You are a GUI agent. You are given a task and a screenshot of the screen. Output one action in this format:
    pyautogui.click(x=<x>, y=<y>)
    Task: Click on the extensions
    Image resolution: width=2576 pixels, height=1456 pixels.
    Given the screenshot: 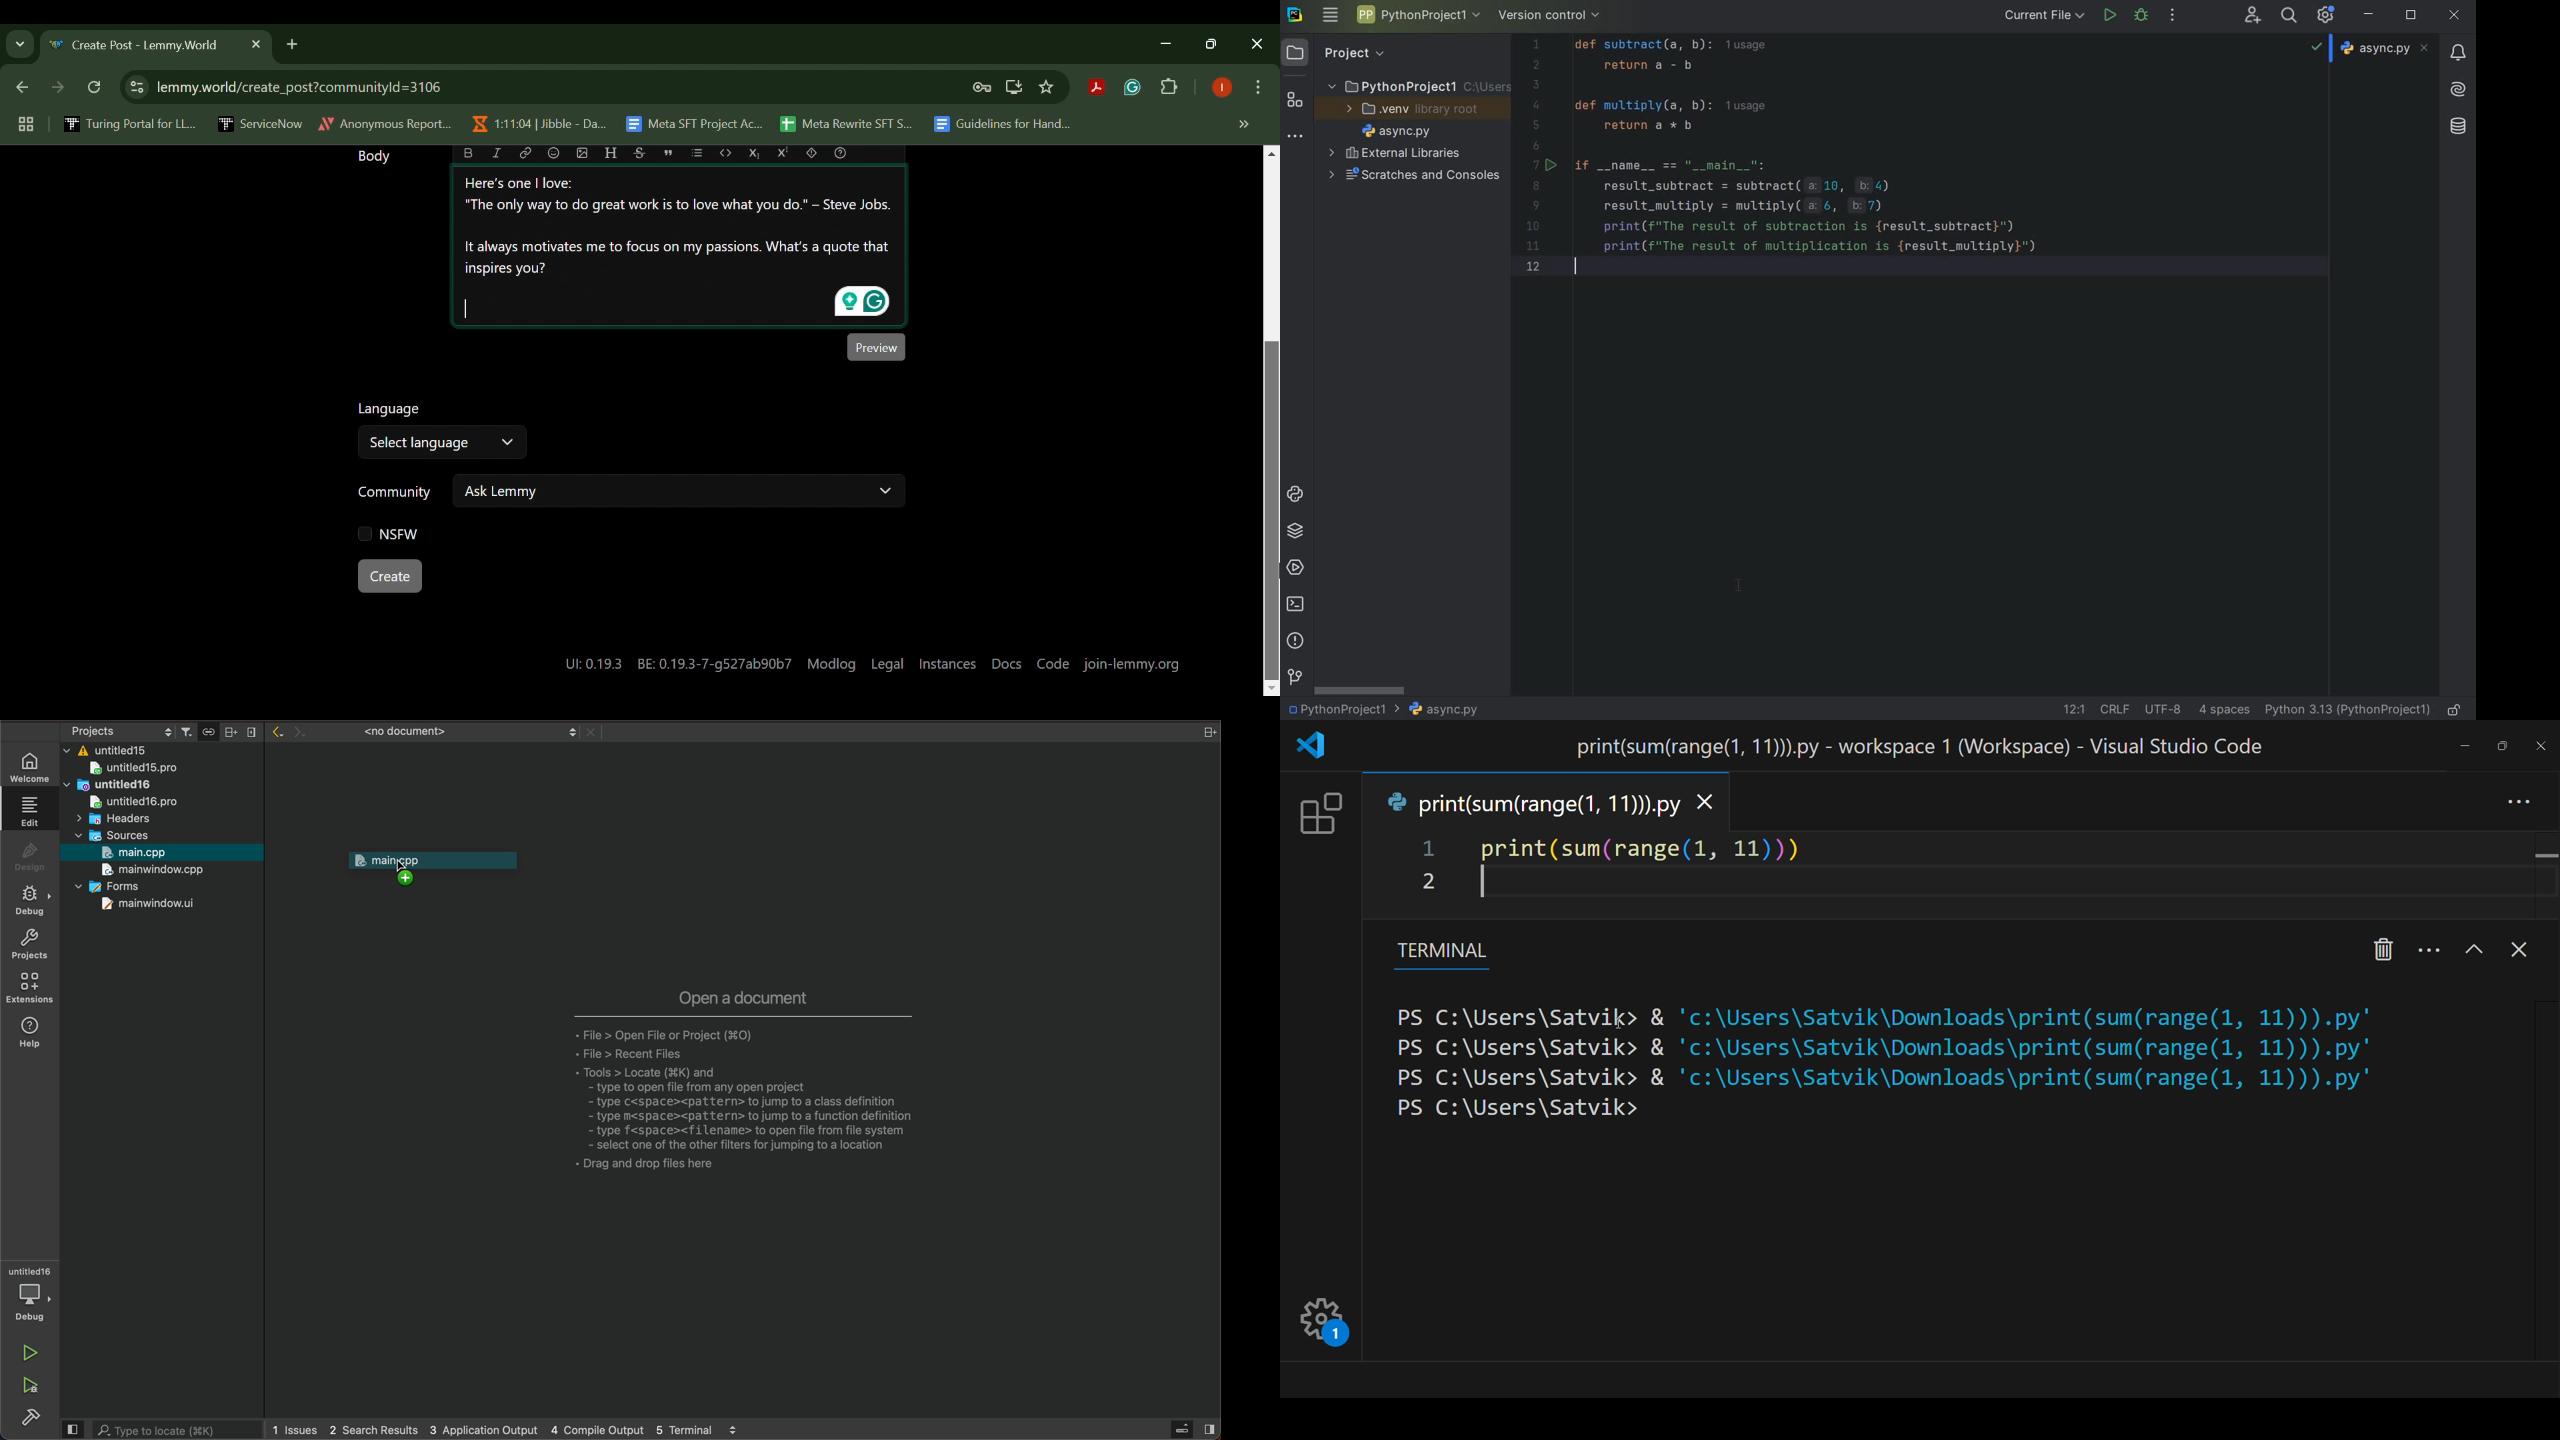 What is the action you would take?
    pyautogui.click(x=30, y=988)
    